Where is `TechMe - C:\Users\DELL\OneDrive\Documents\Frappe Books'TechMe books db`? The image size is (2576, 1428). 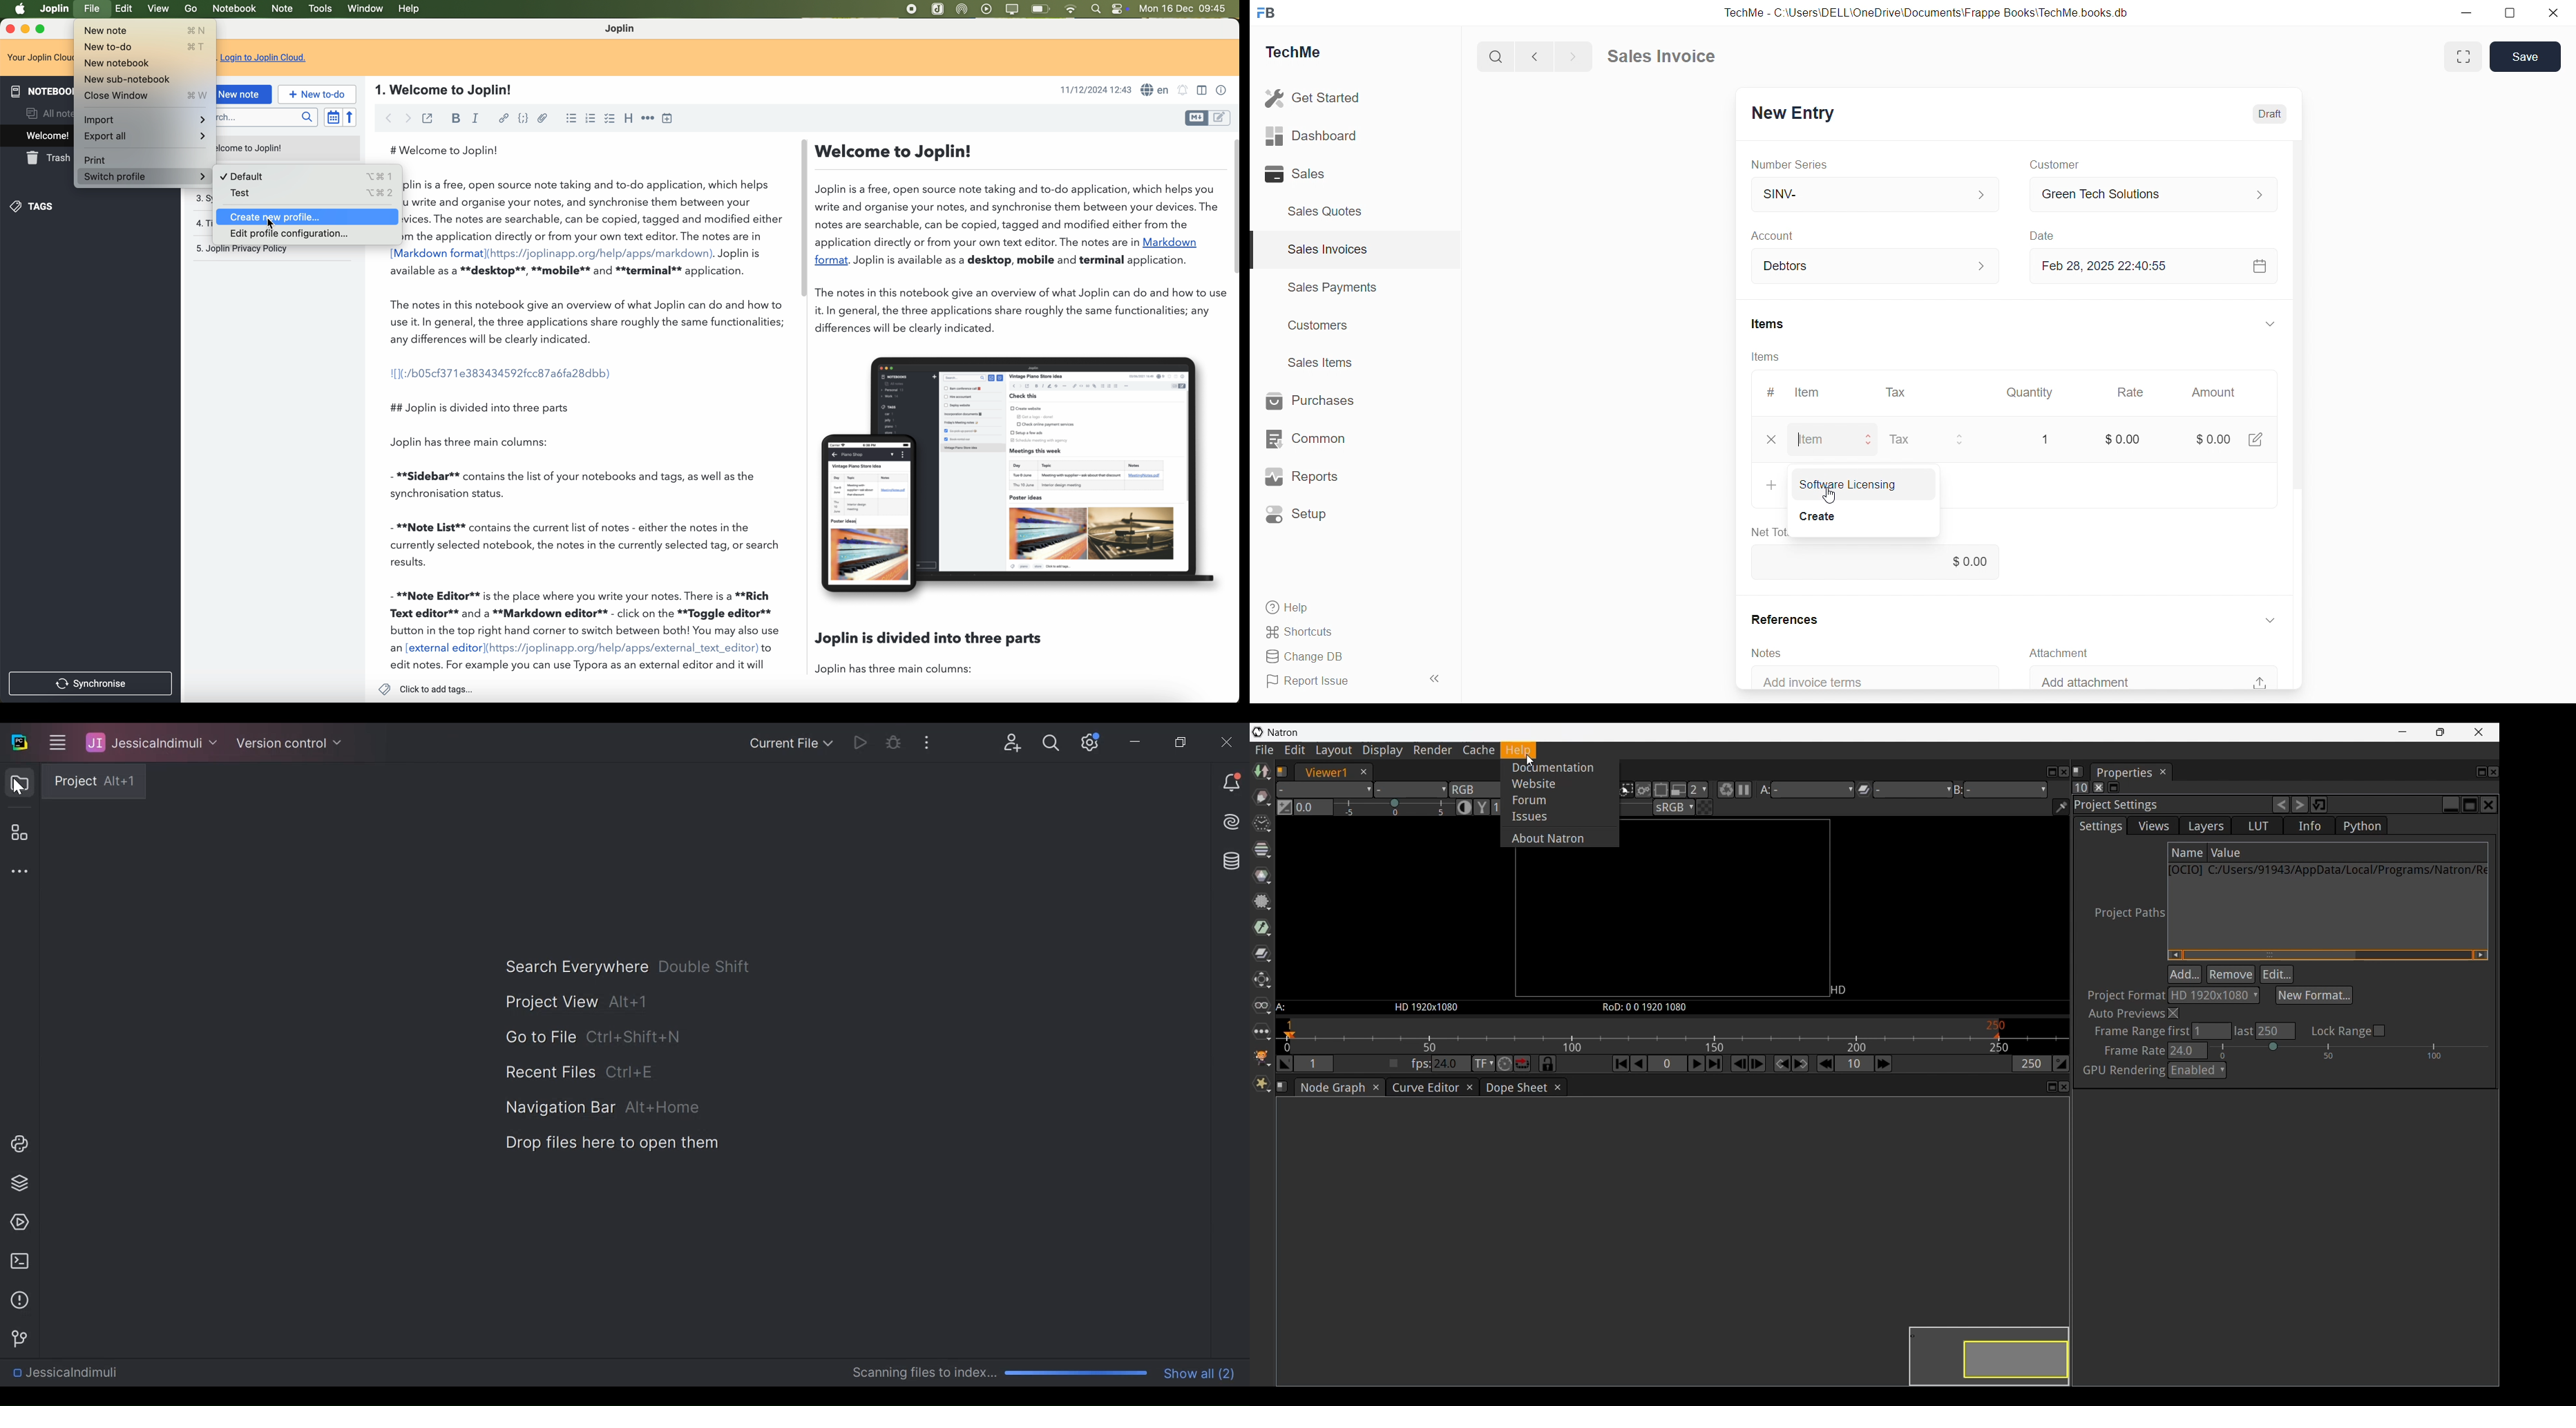
TechMe - C:\Users\DELL\OneDrive\Documents\Frappe Books'TechMe books db is located at coordinates (1929, 12).